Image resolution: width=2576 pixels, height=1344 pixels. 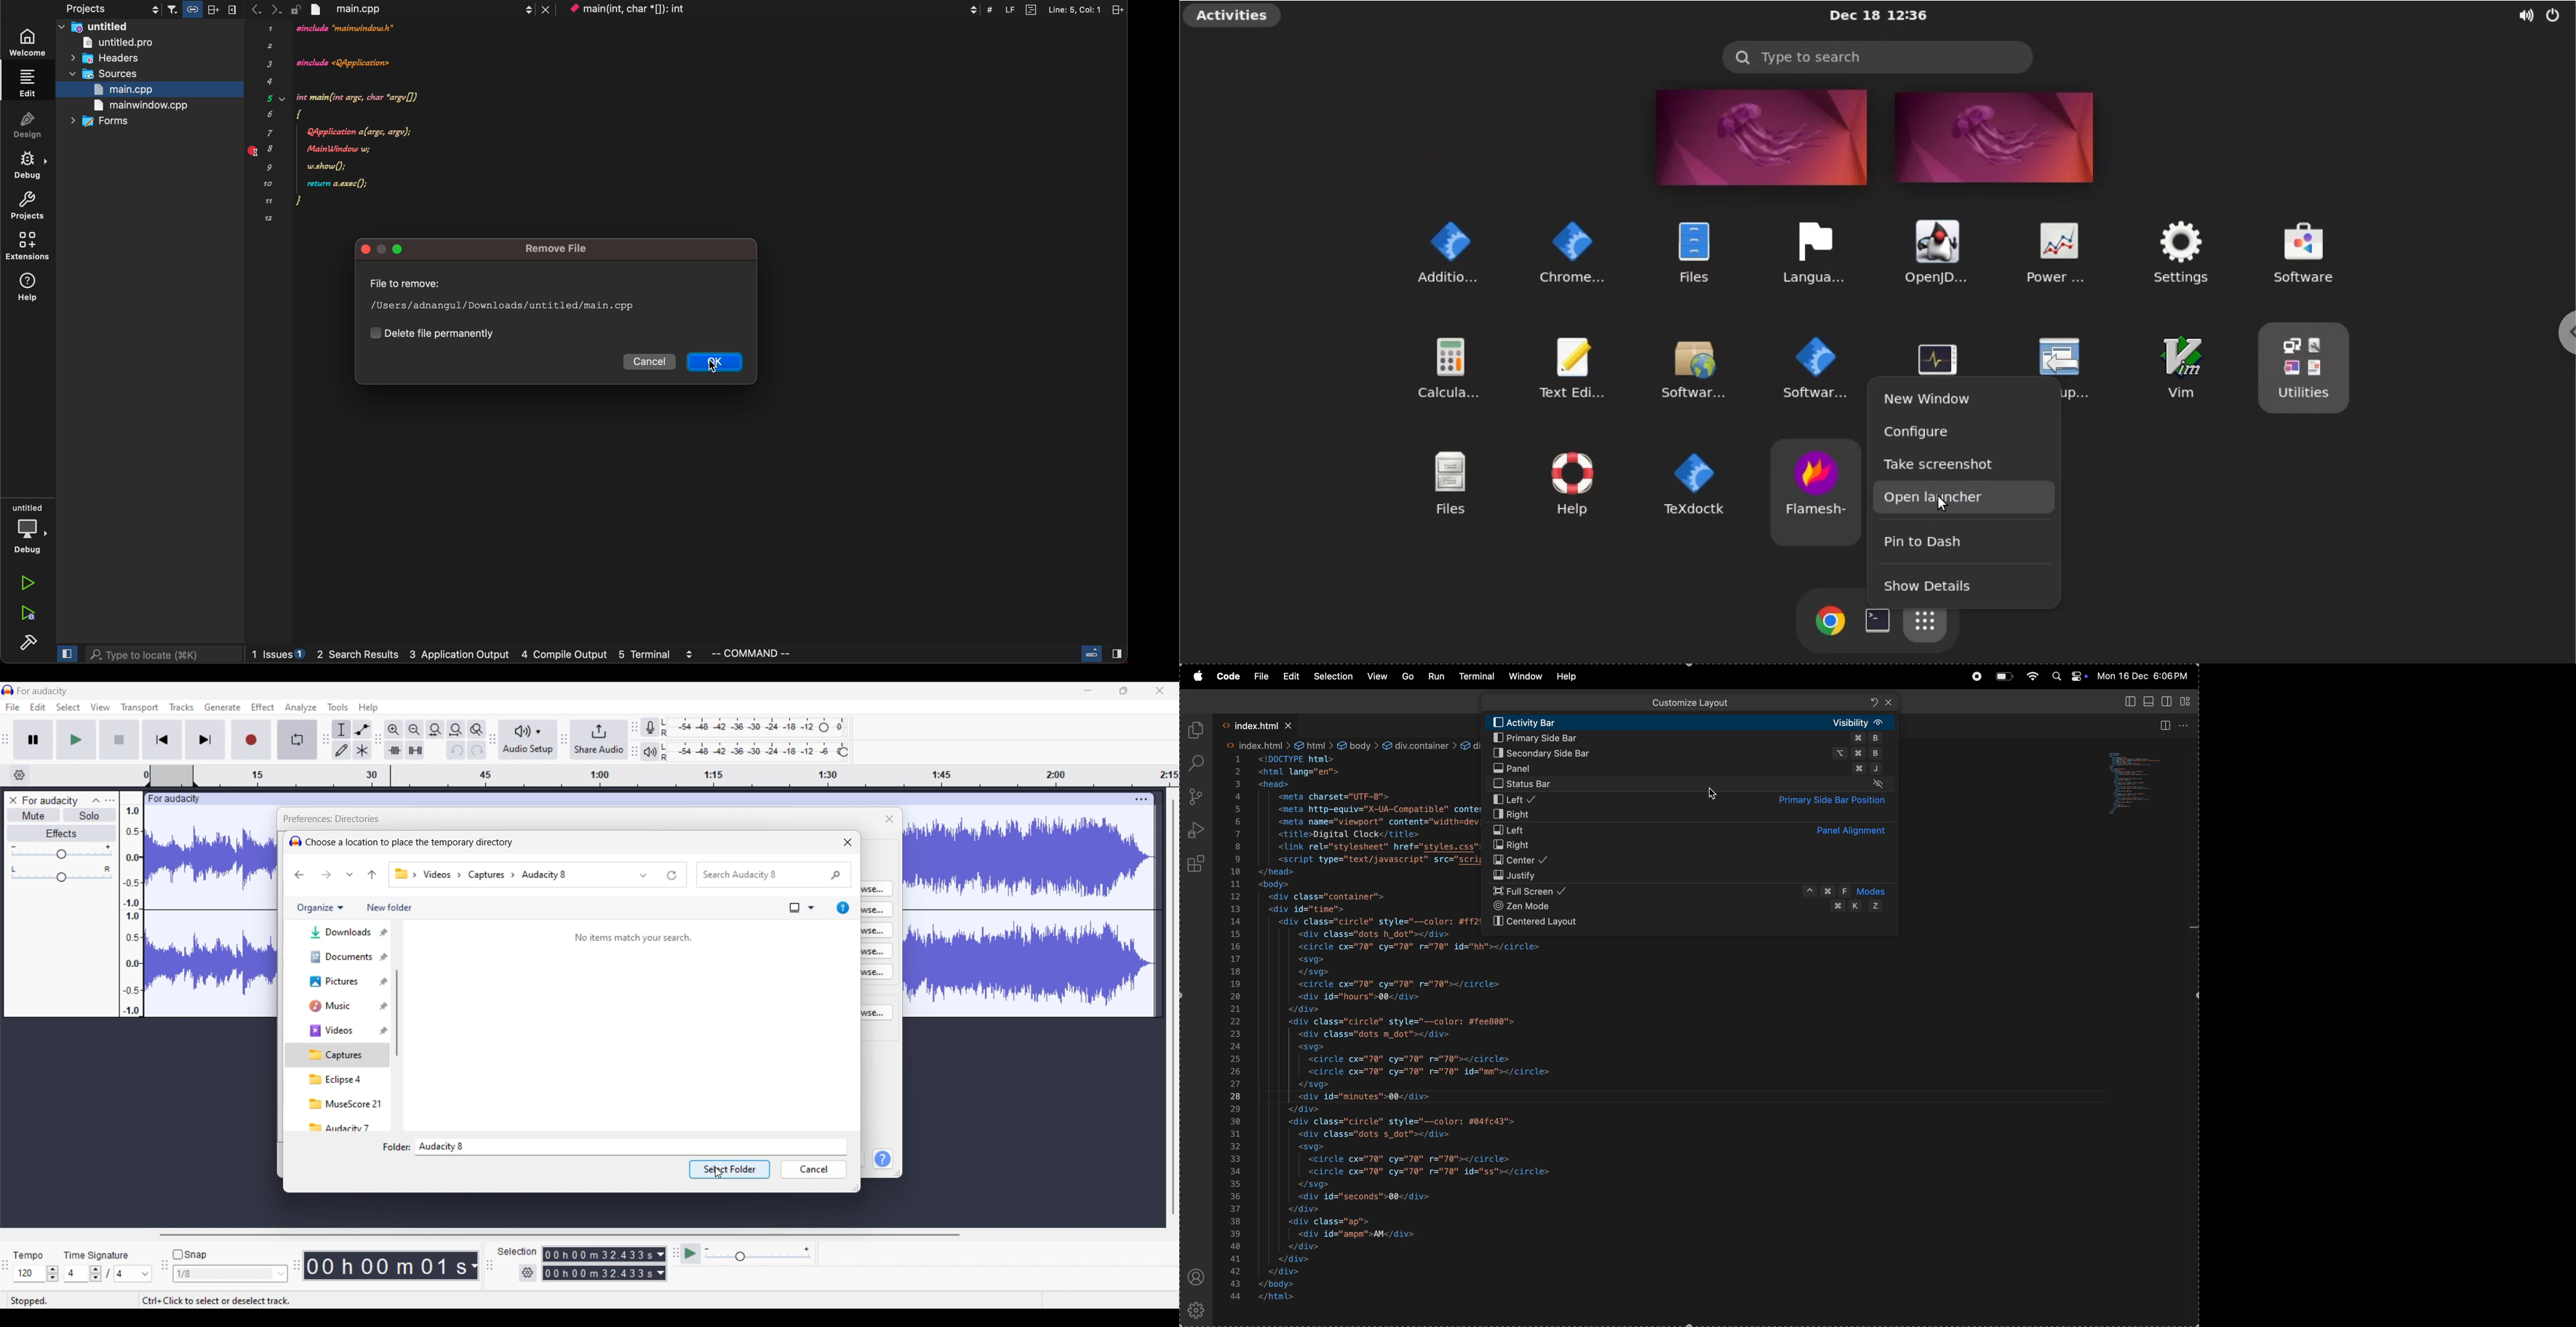 I want to click on Share audio, so click(x=600, y=739).